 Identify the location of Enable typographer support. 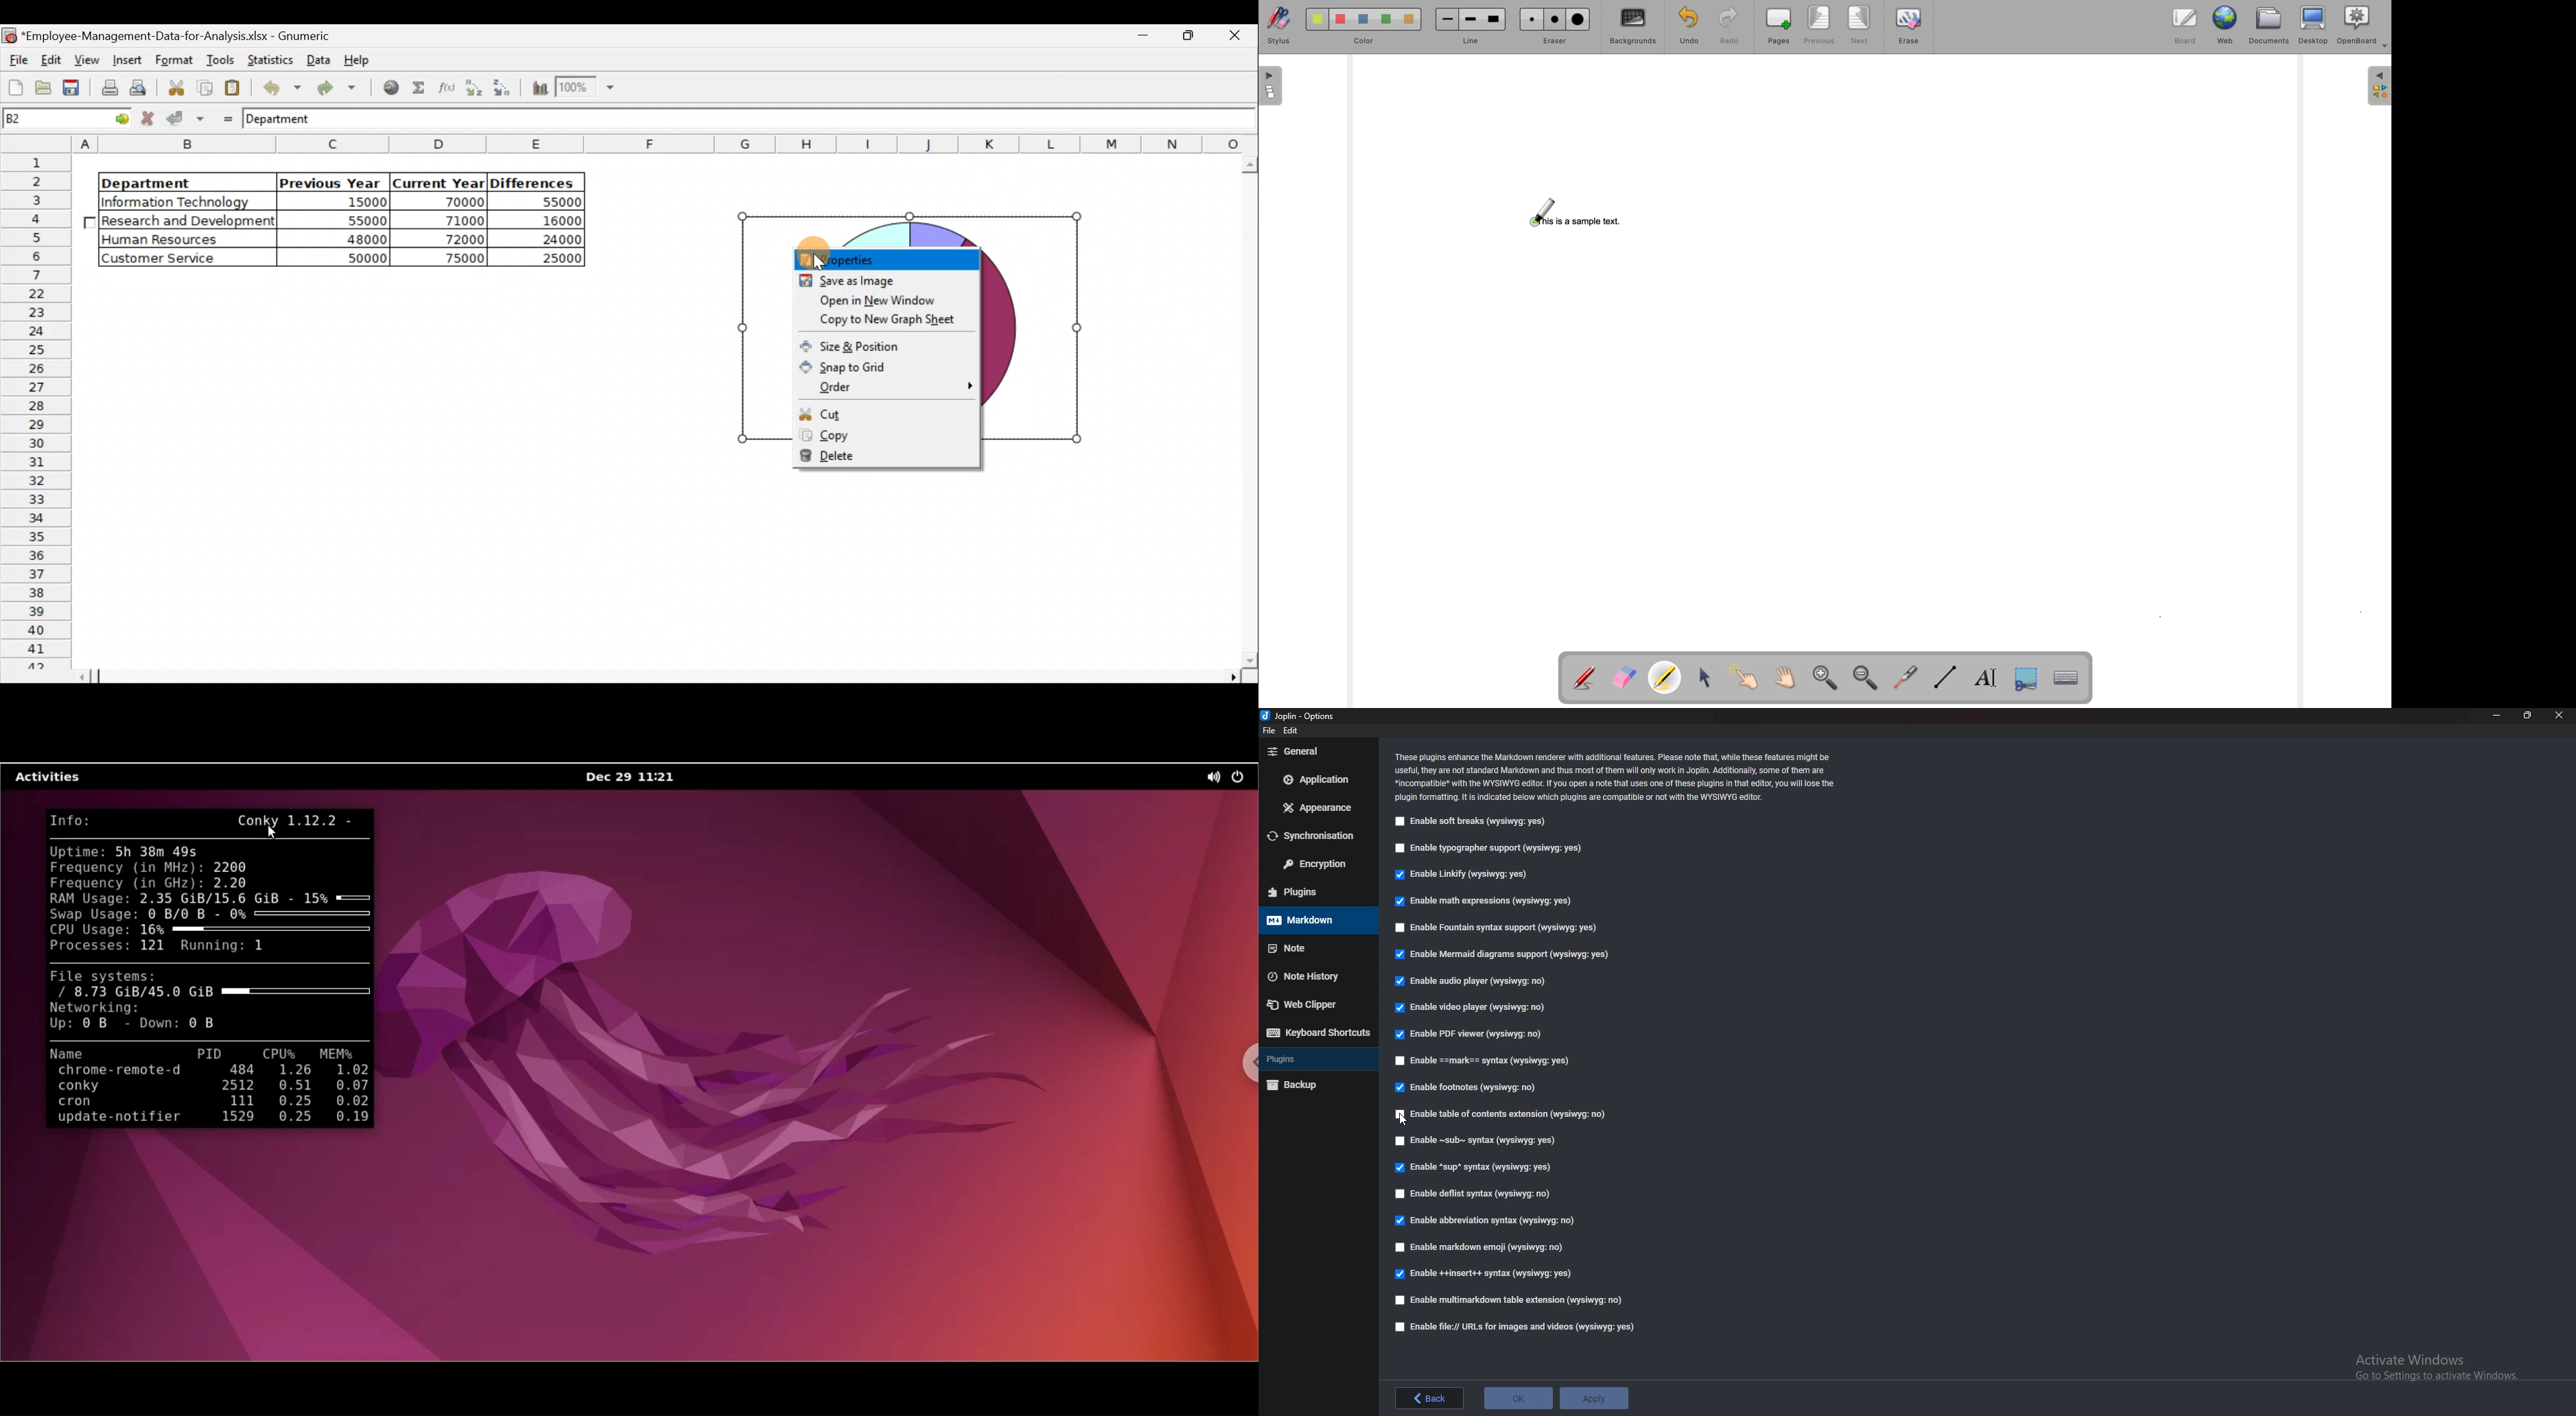
(1495, 847).